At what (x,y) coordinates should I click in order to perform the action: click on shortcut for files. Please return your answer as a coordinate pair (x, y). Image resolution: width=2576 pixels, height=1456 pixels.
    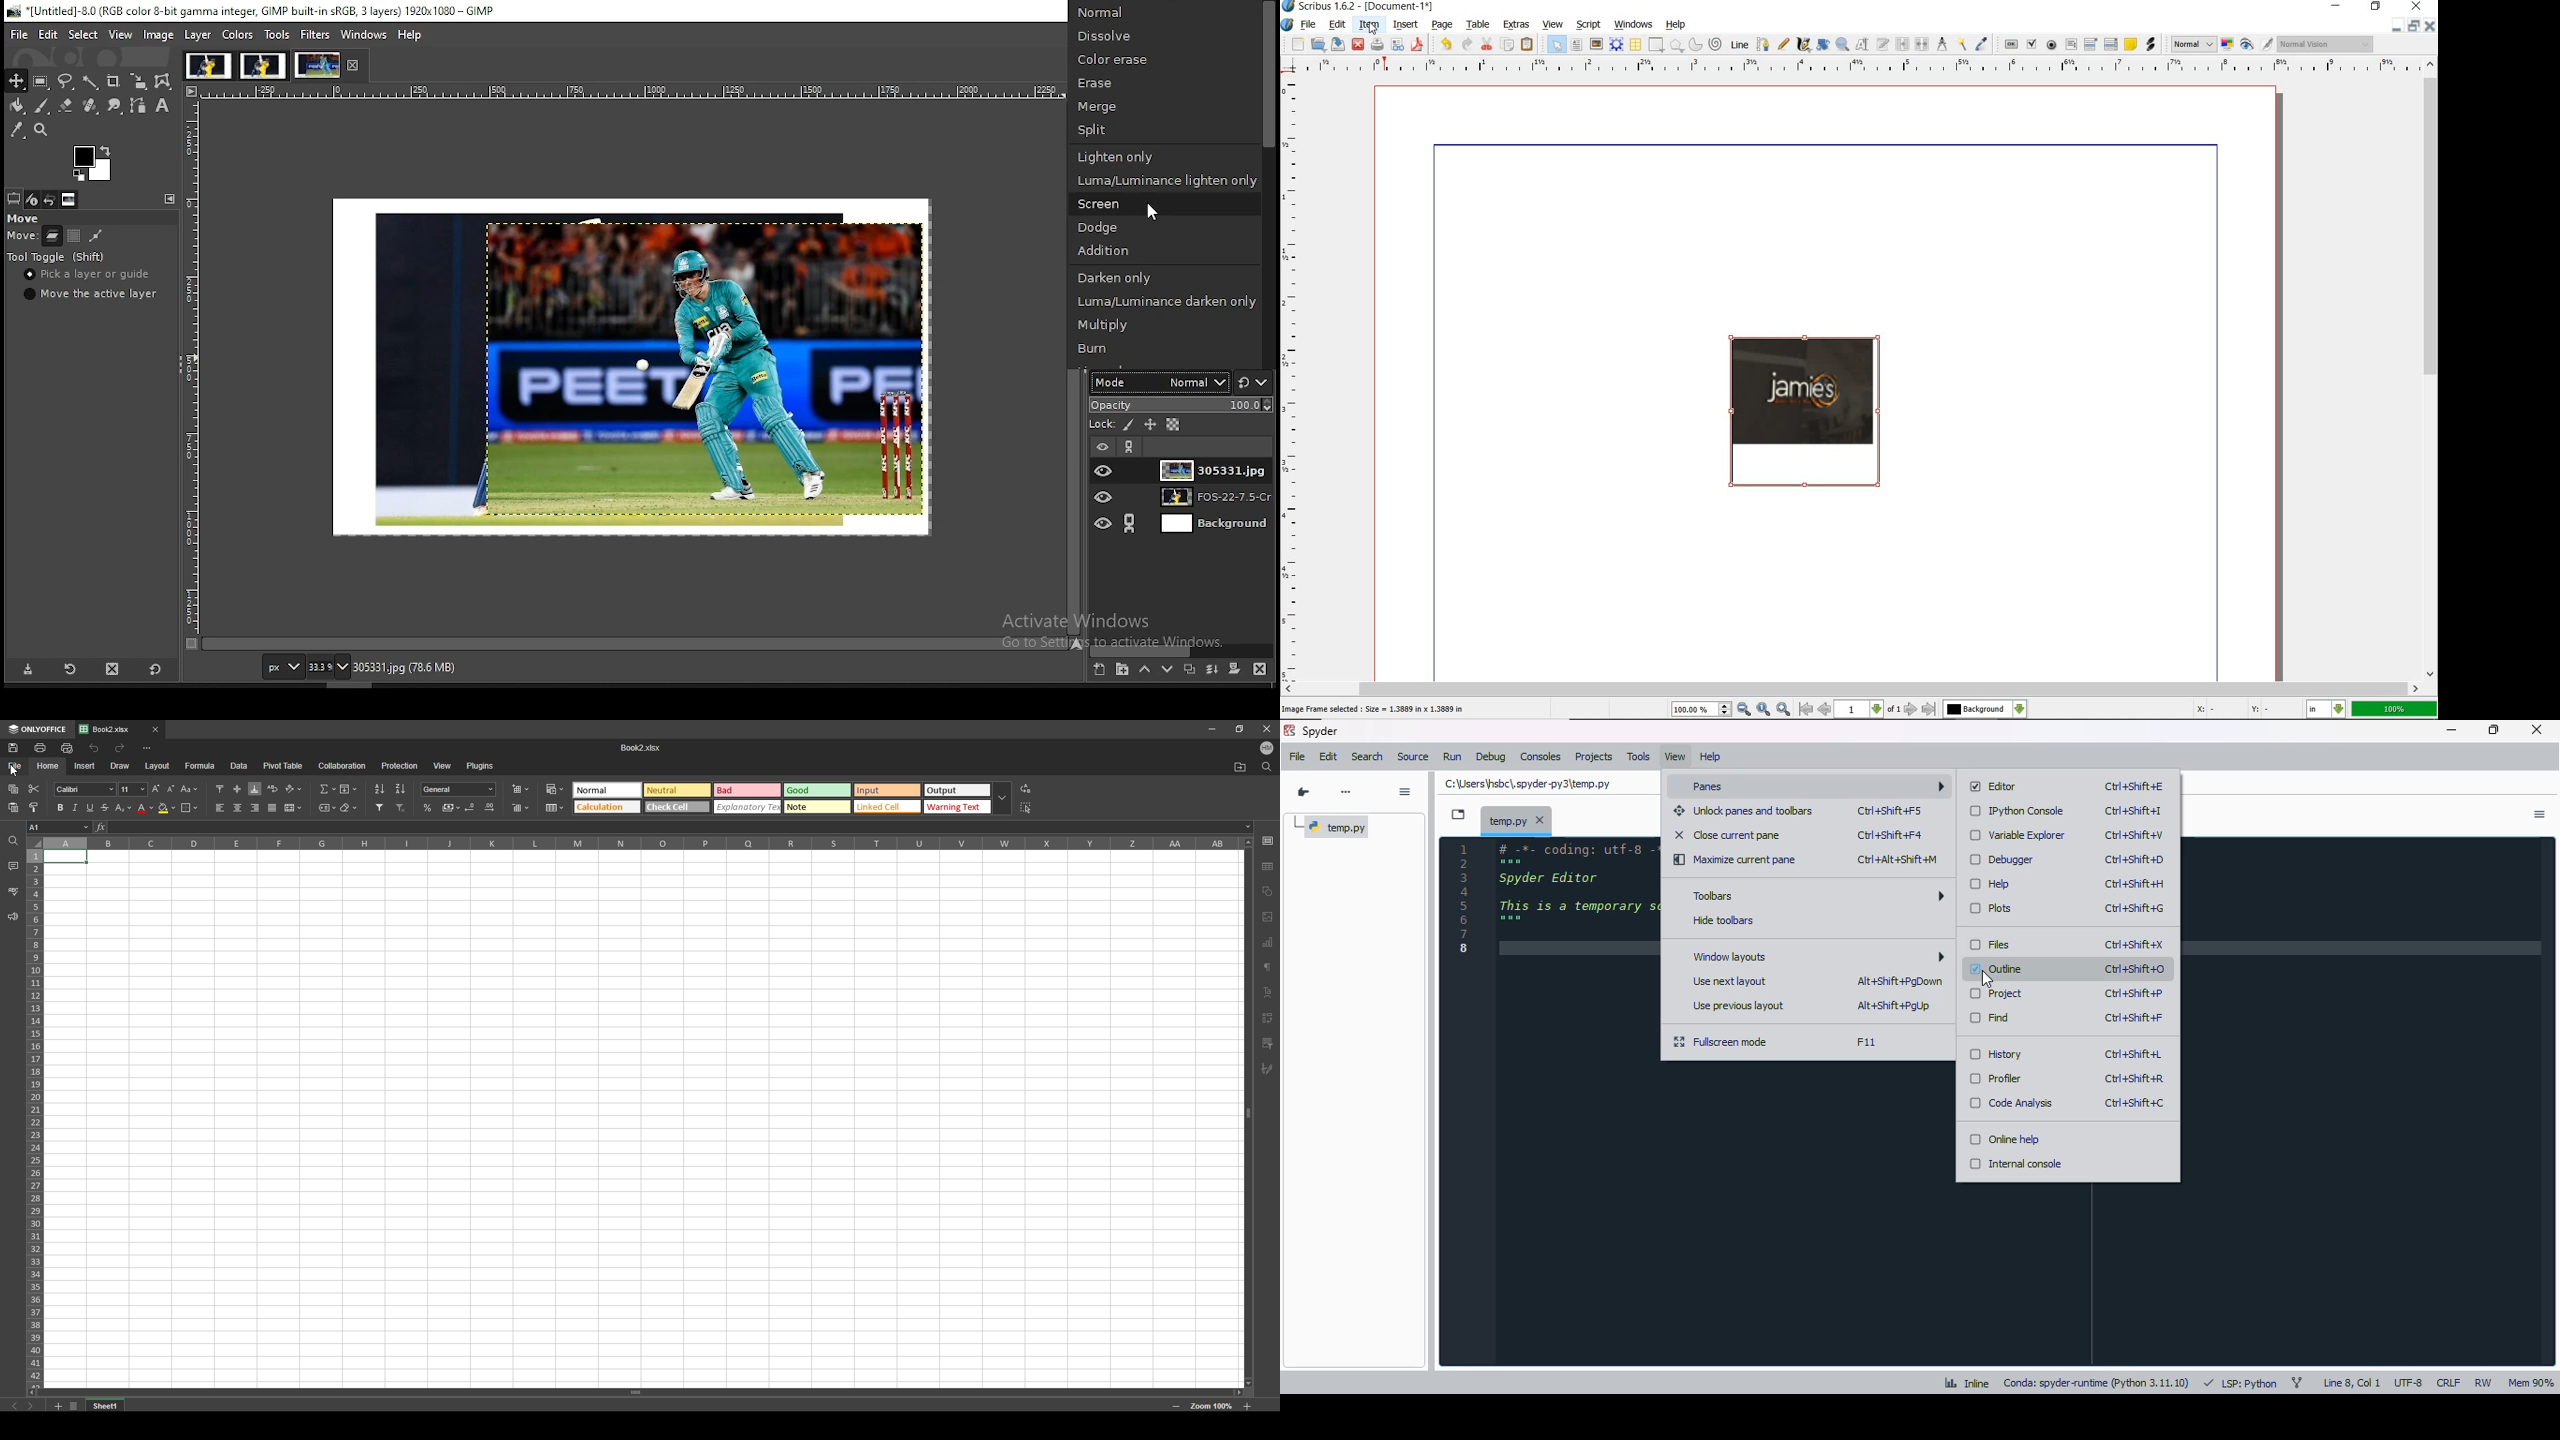
    Looking at the image, I should click on (2134, 946).